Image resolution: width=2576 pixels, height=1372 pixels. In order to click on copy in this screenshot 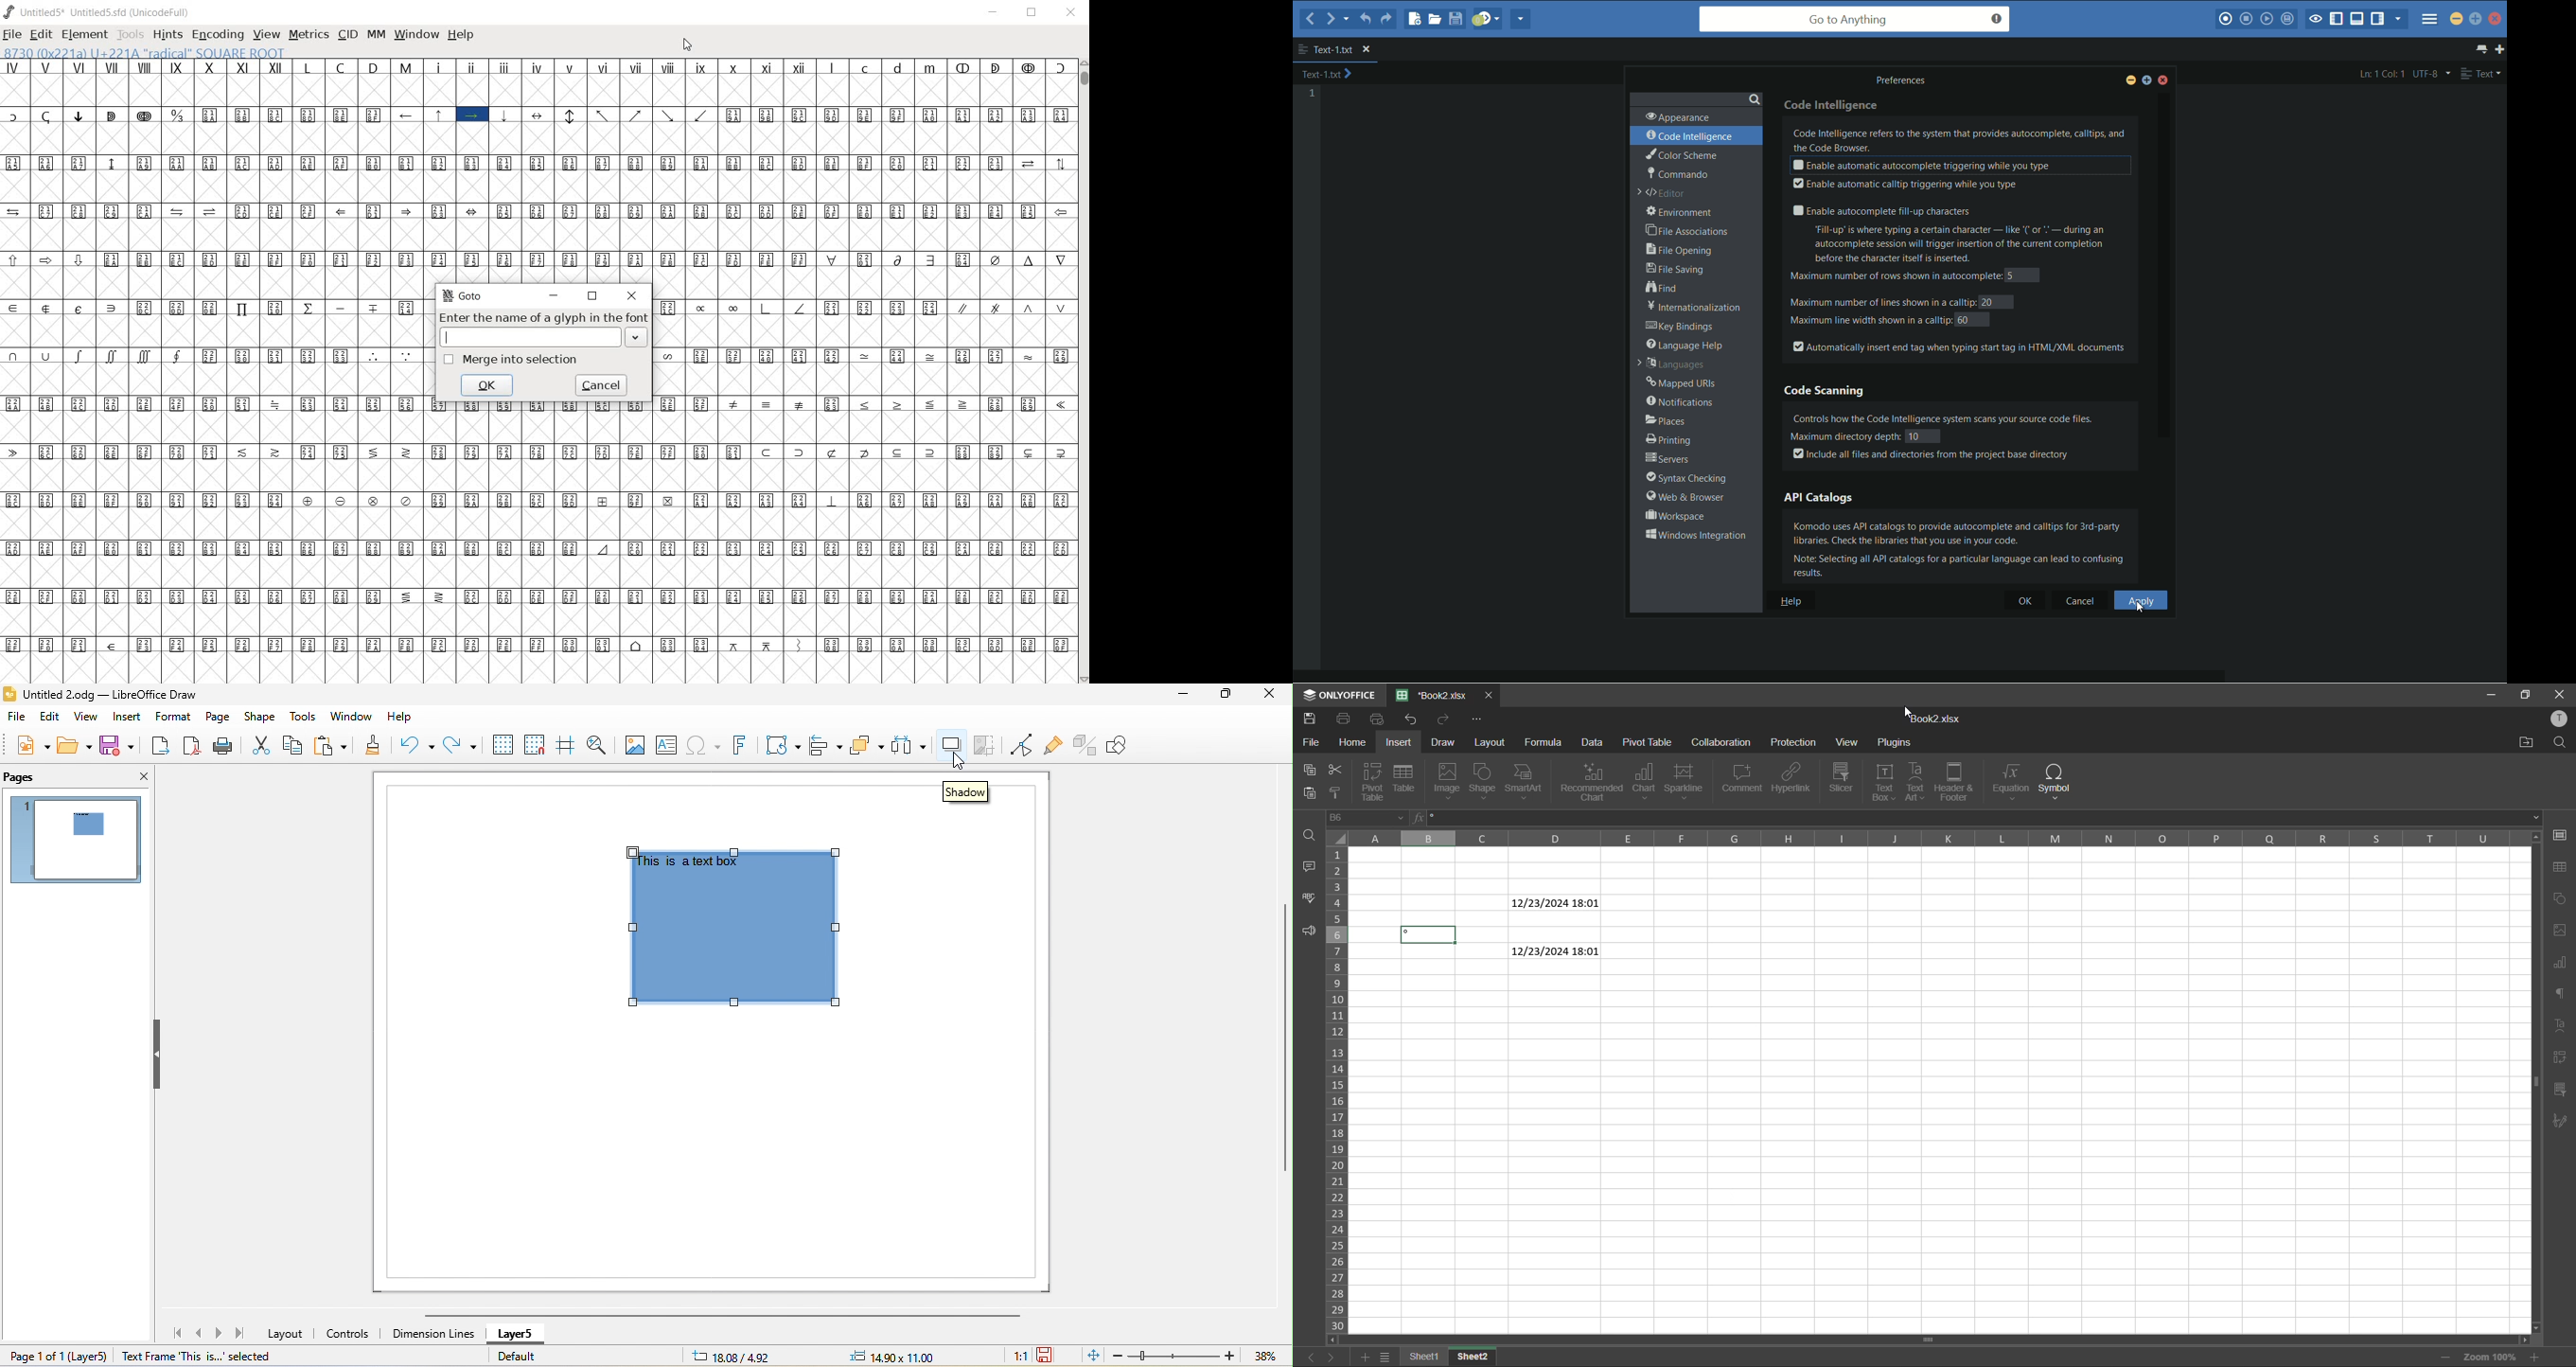, I will do `click(295, 745)`.